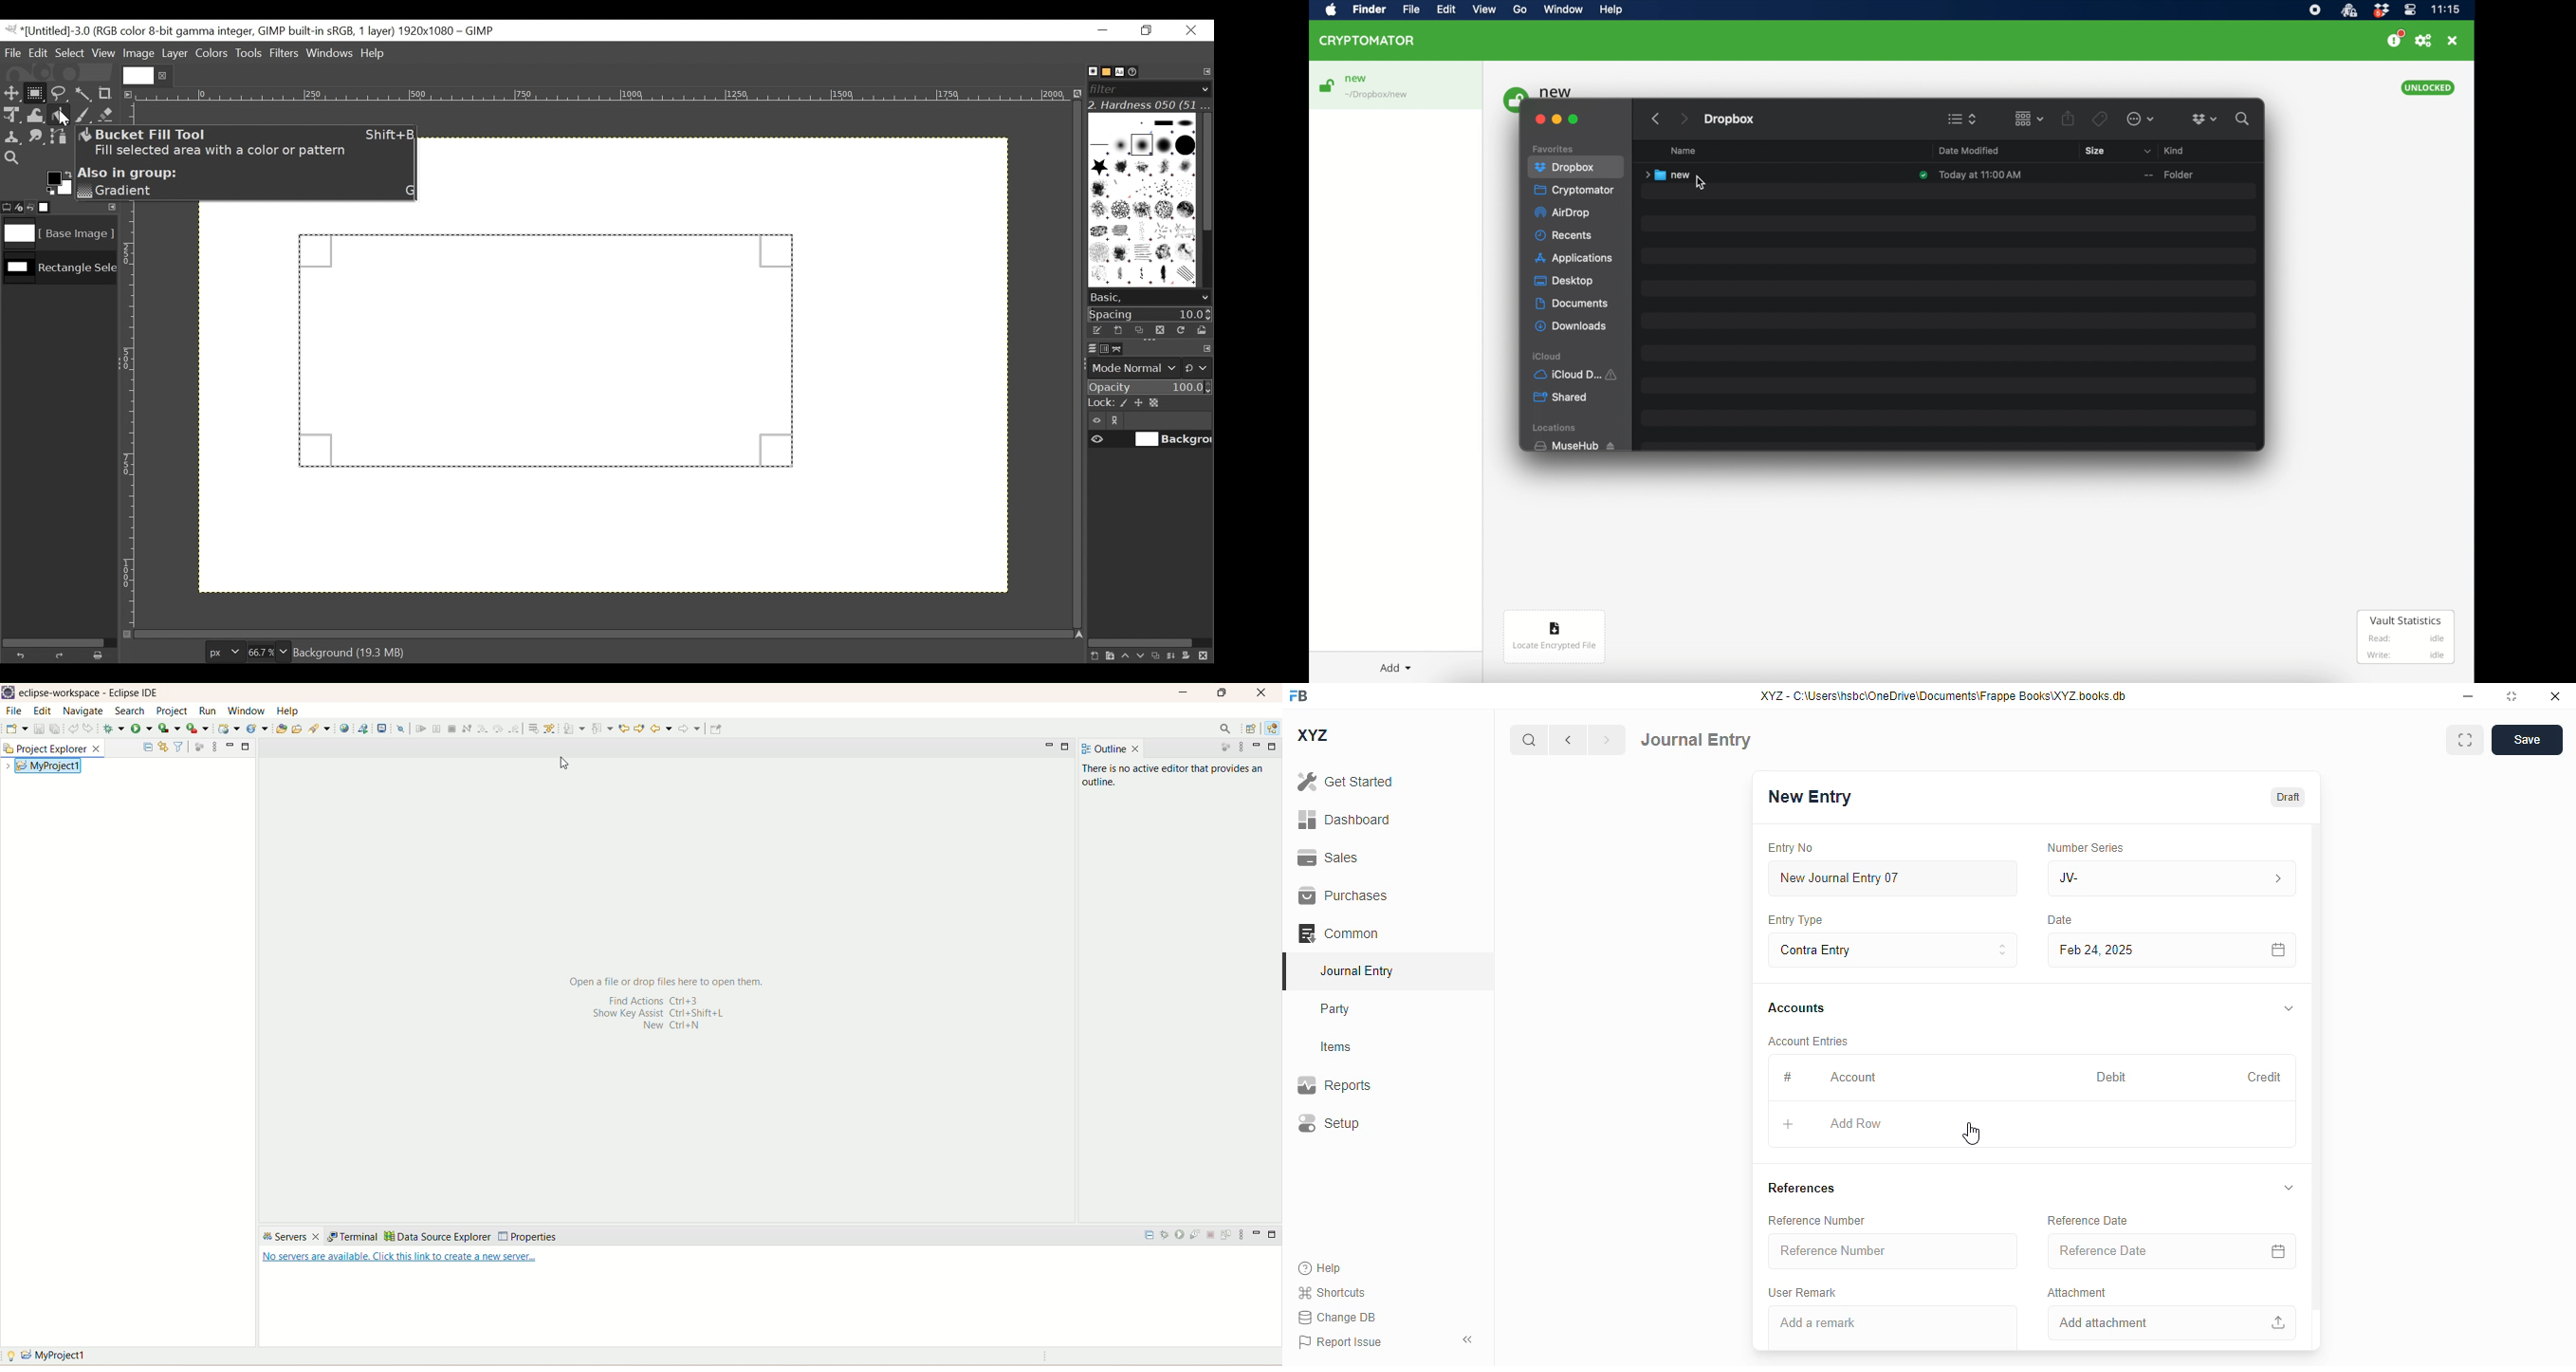 The width and height of the screenshot is (2576, 1372). Describe the element at coordinates (1141, 655) in the screenshot. I see `Lower the layer` at that location.